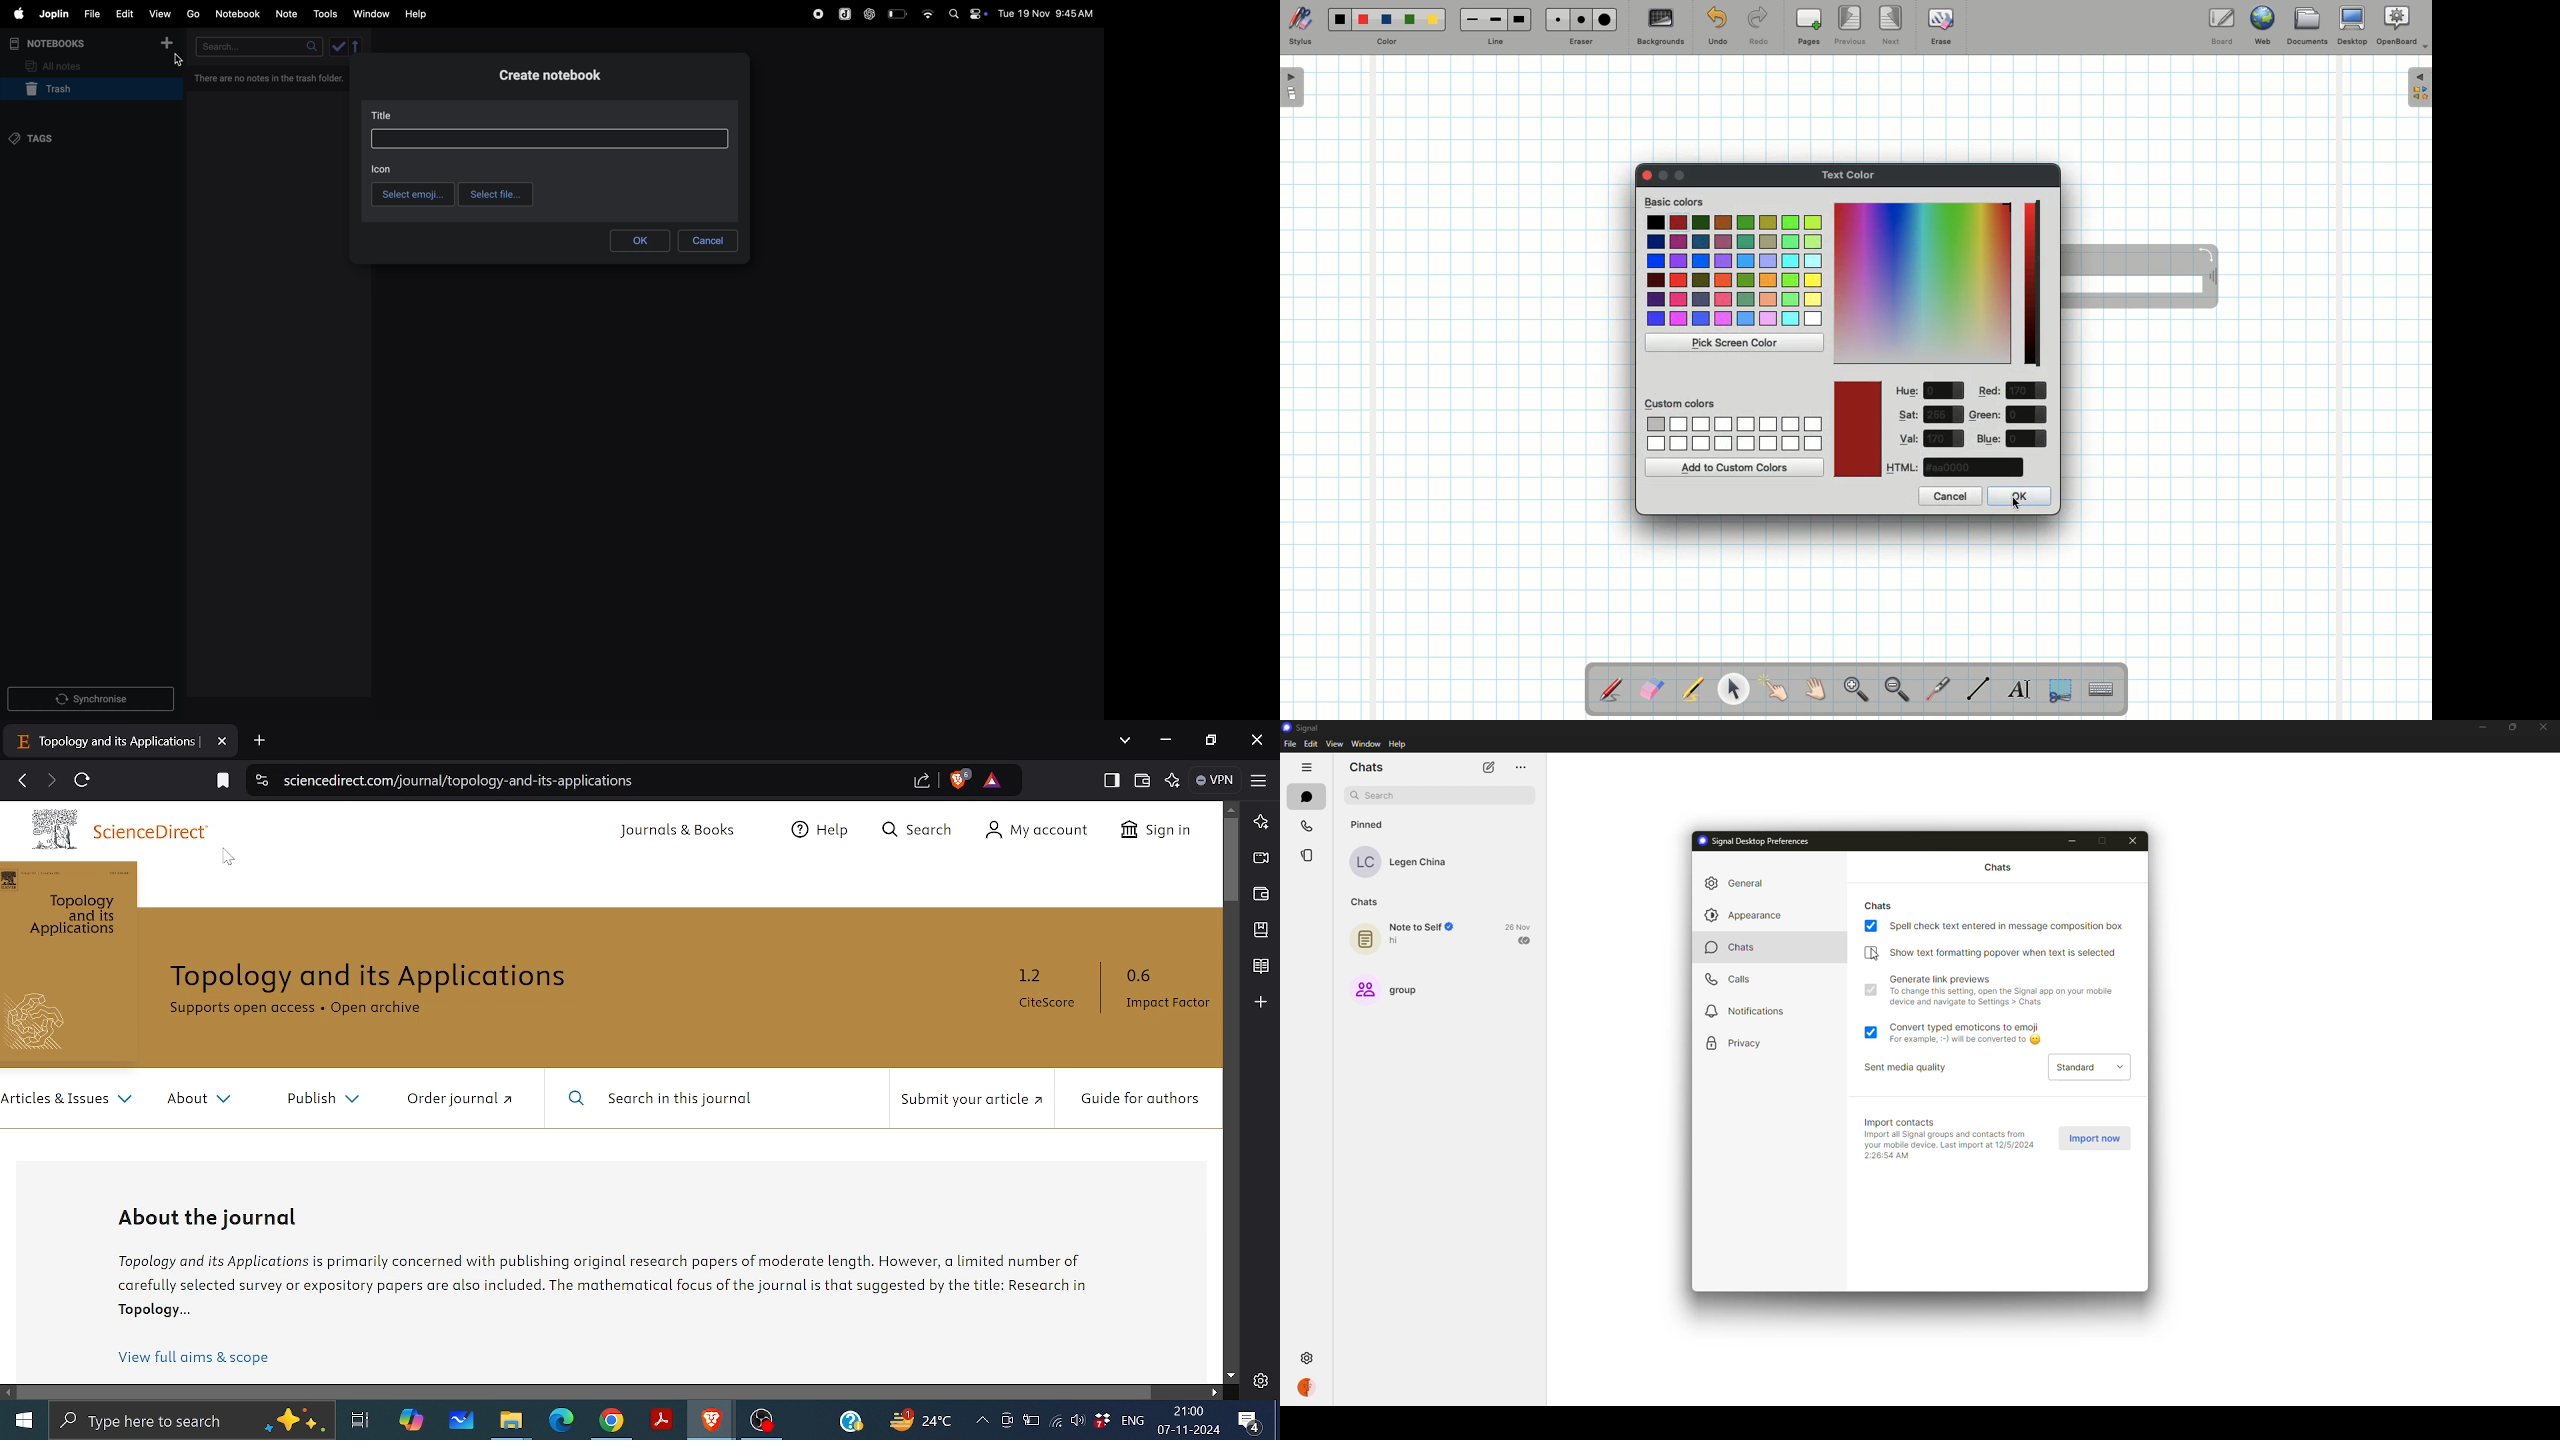 Image resolution: width=2576 pixels, height=1456 pixels. Describe the element at coordinates (1112, 780) in the screenshot. I see `Show sidebar` at that location.